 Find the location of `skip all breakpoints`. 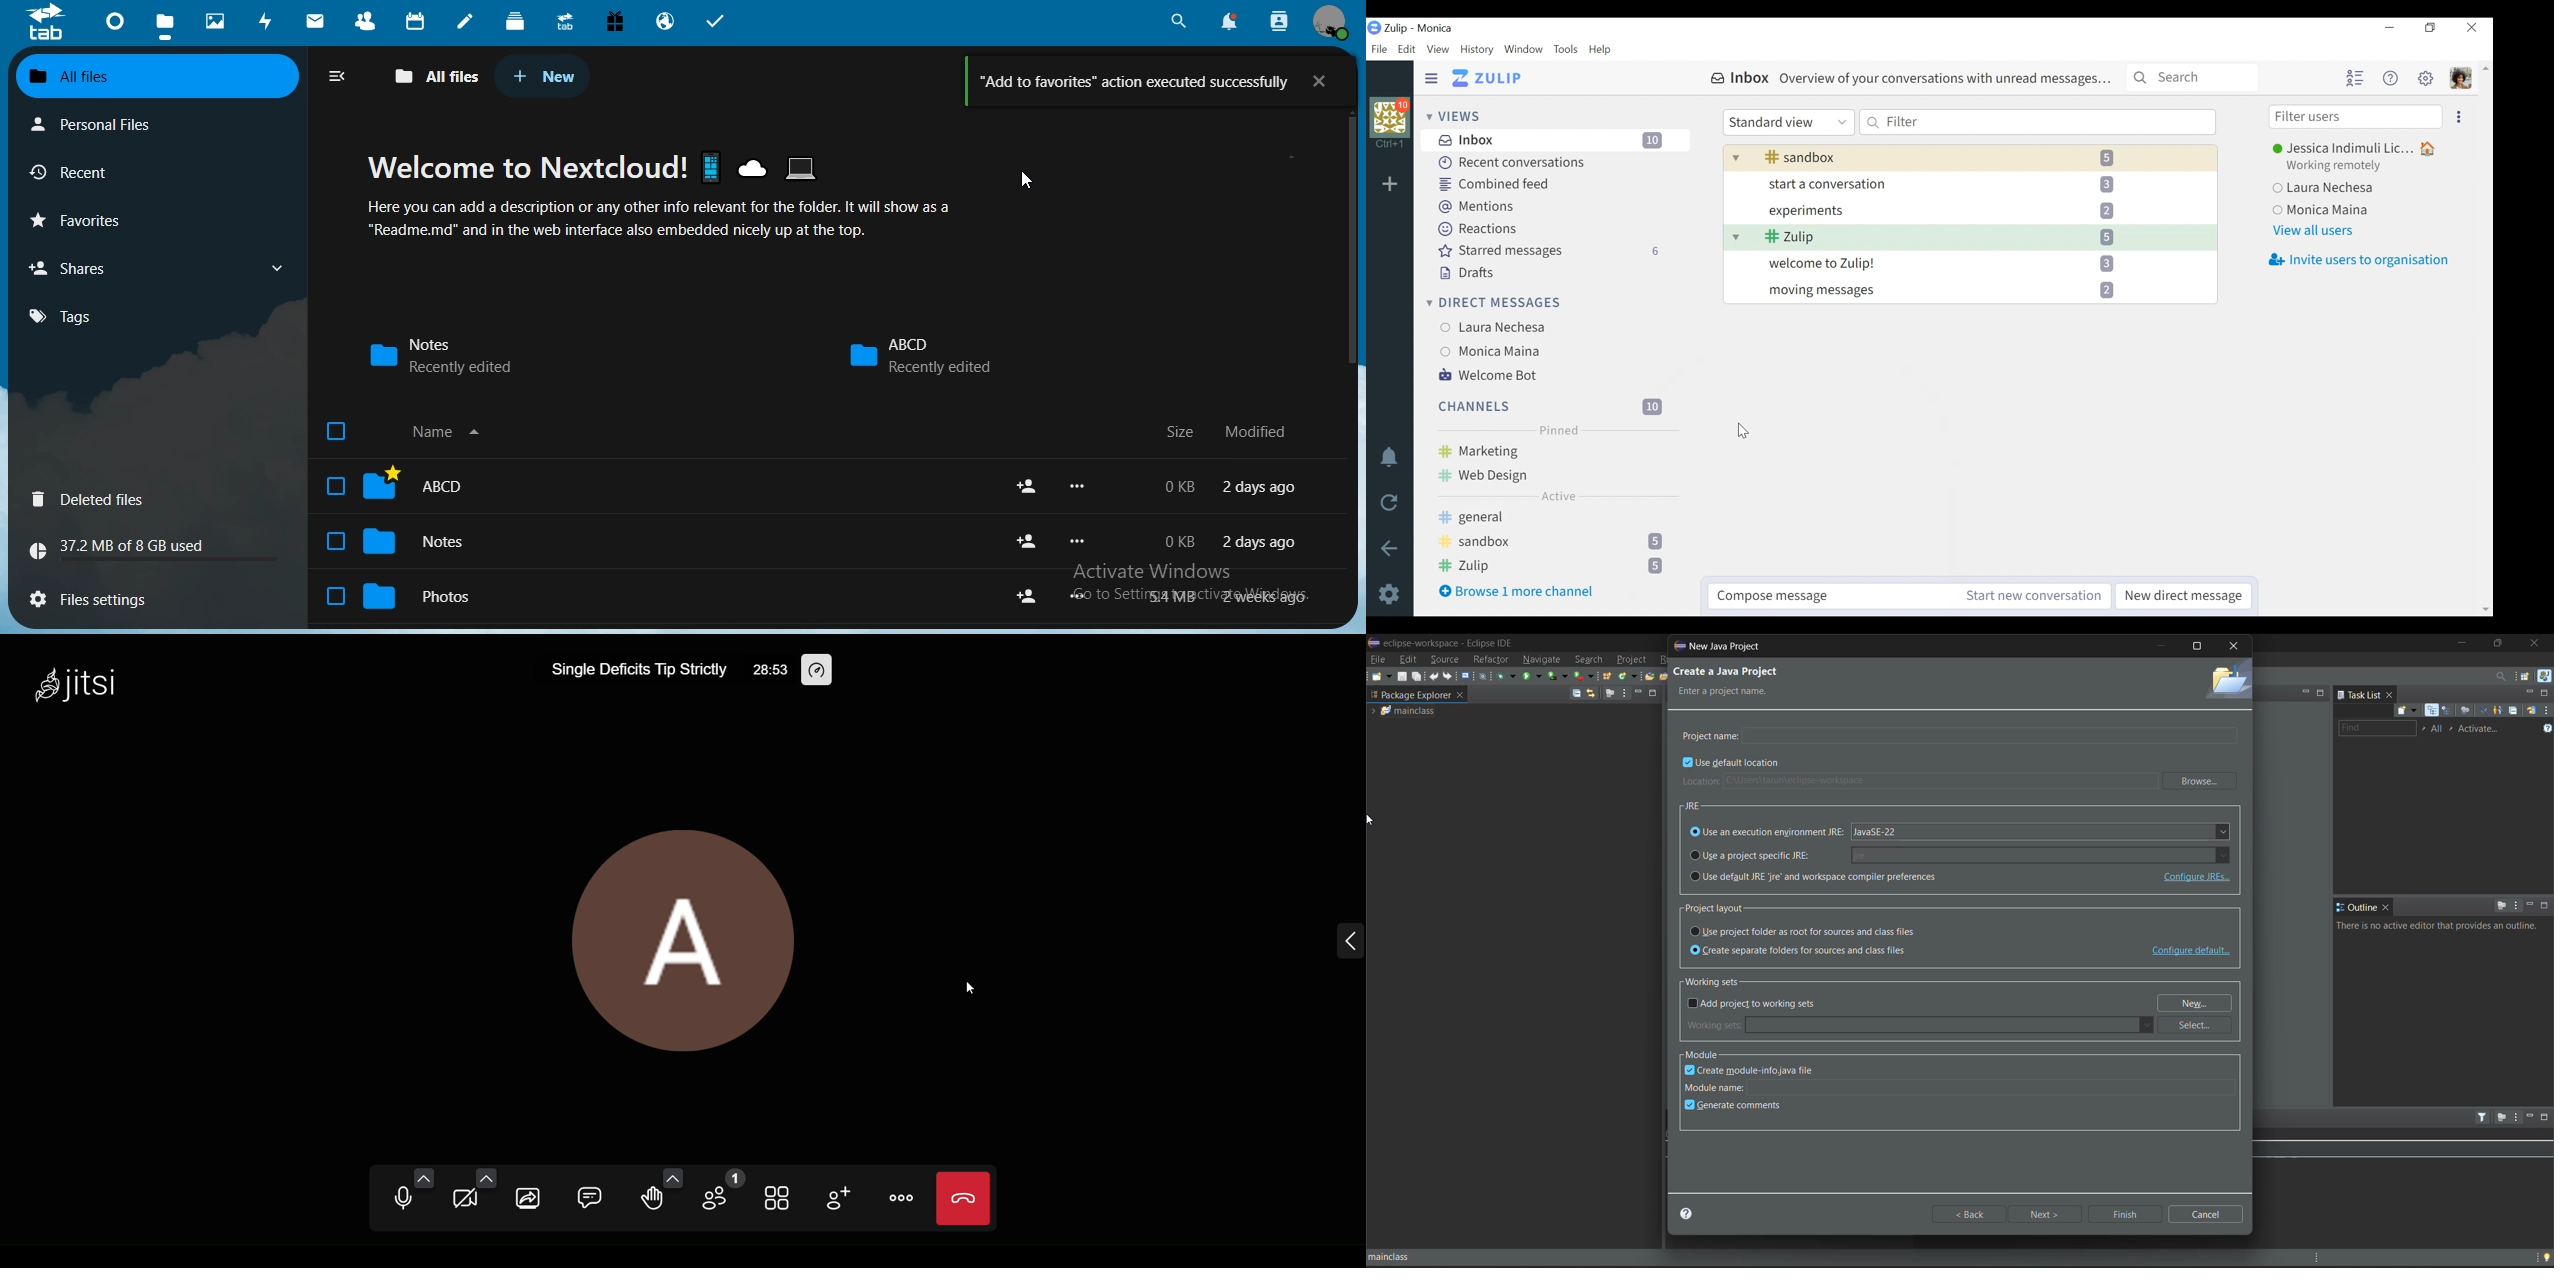

skip all breakpoints is located at coordinates (1484, 677).